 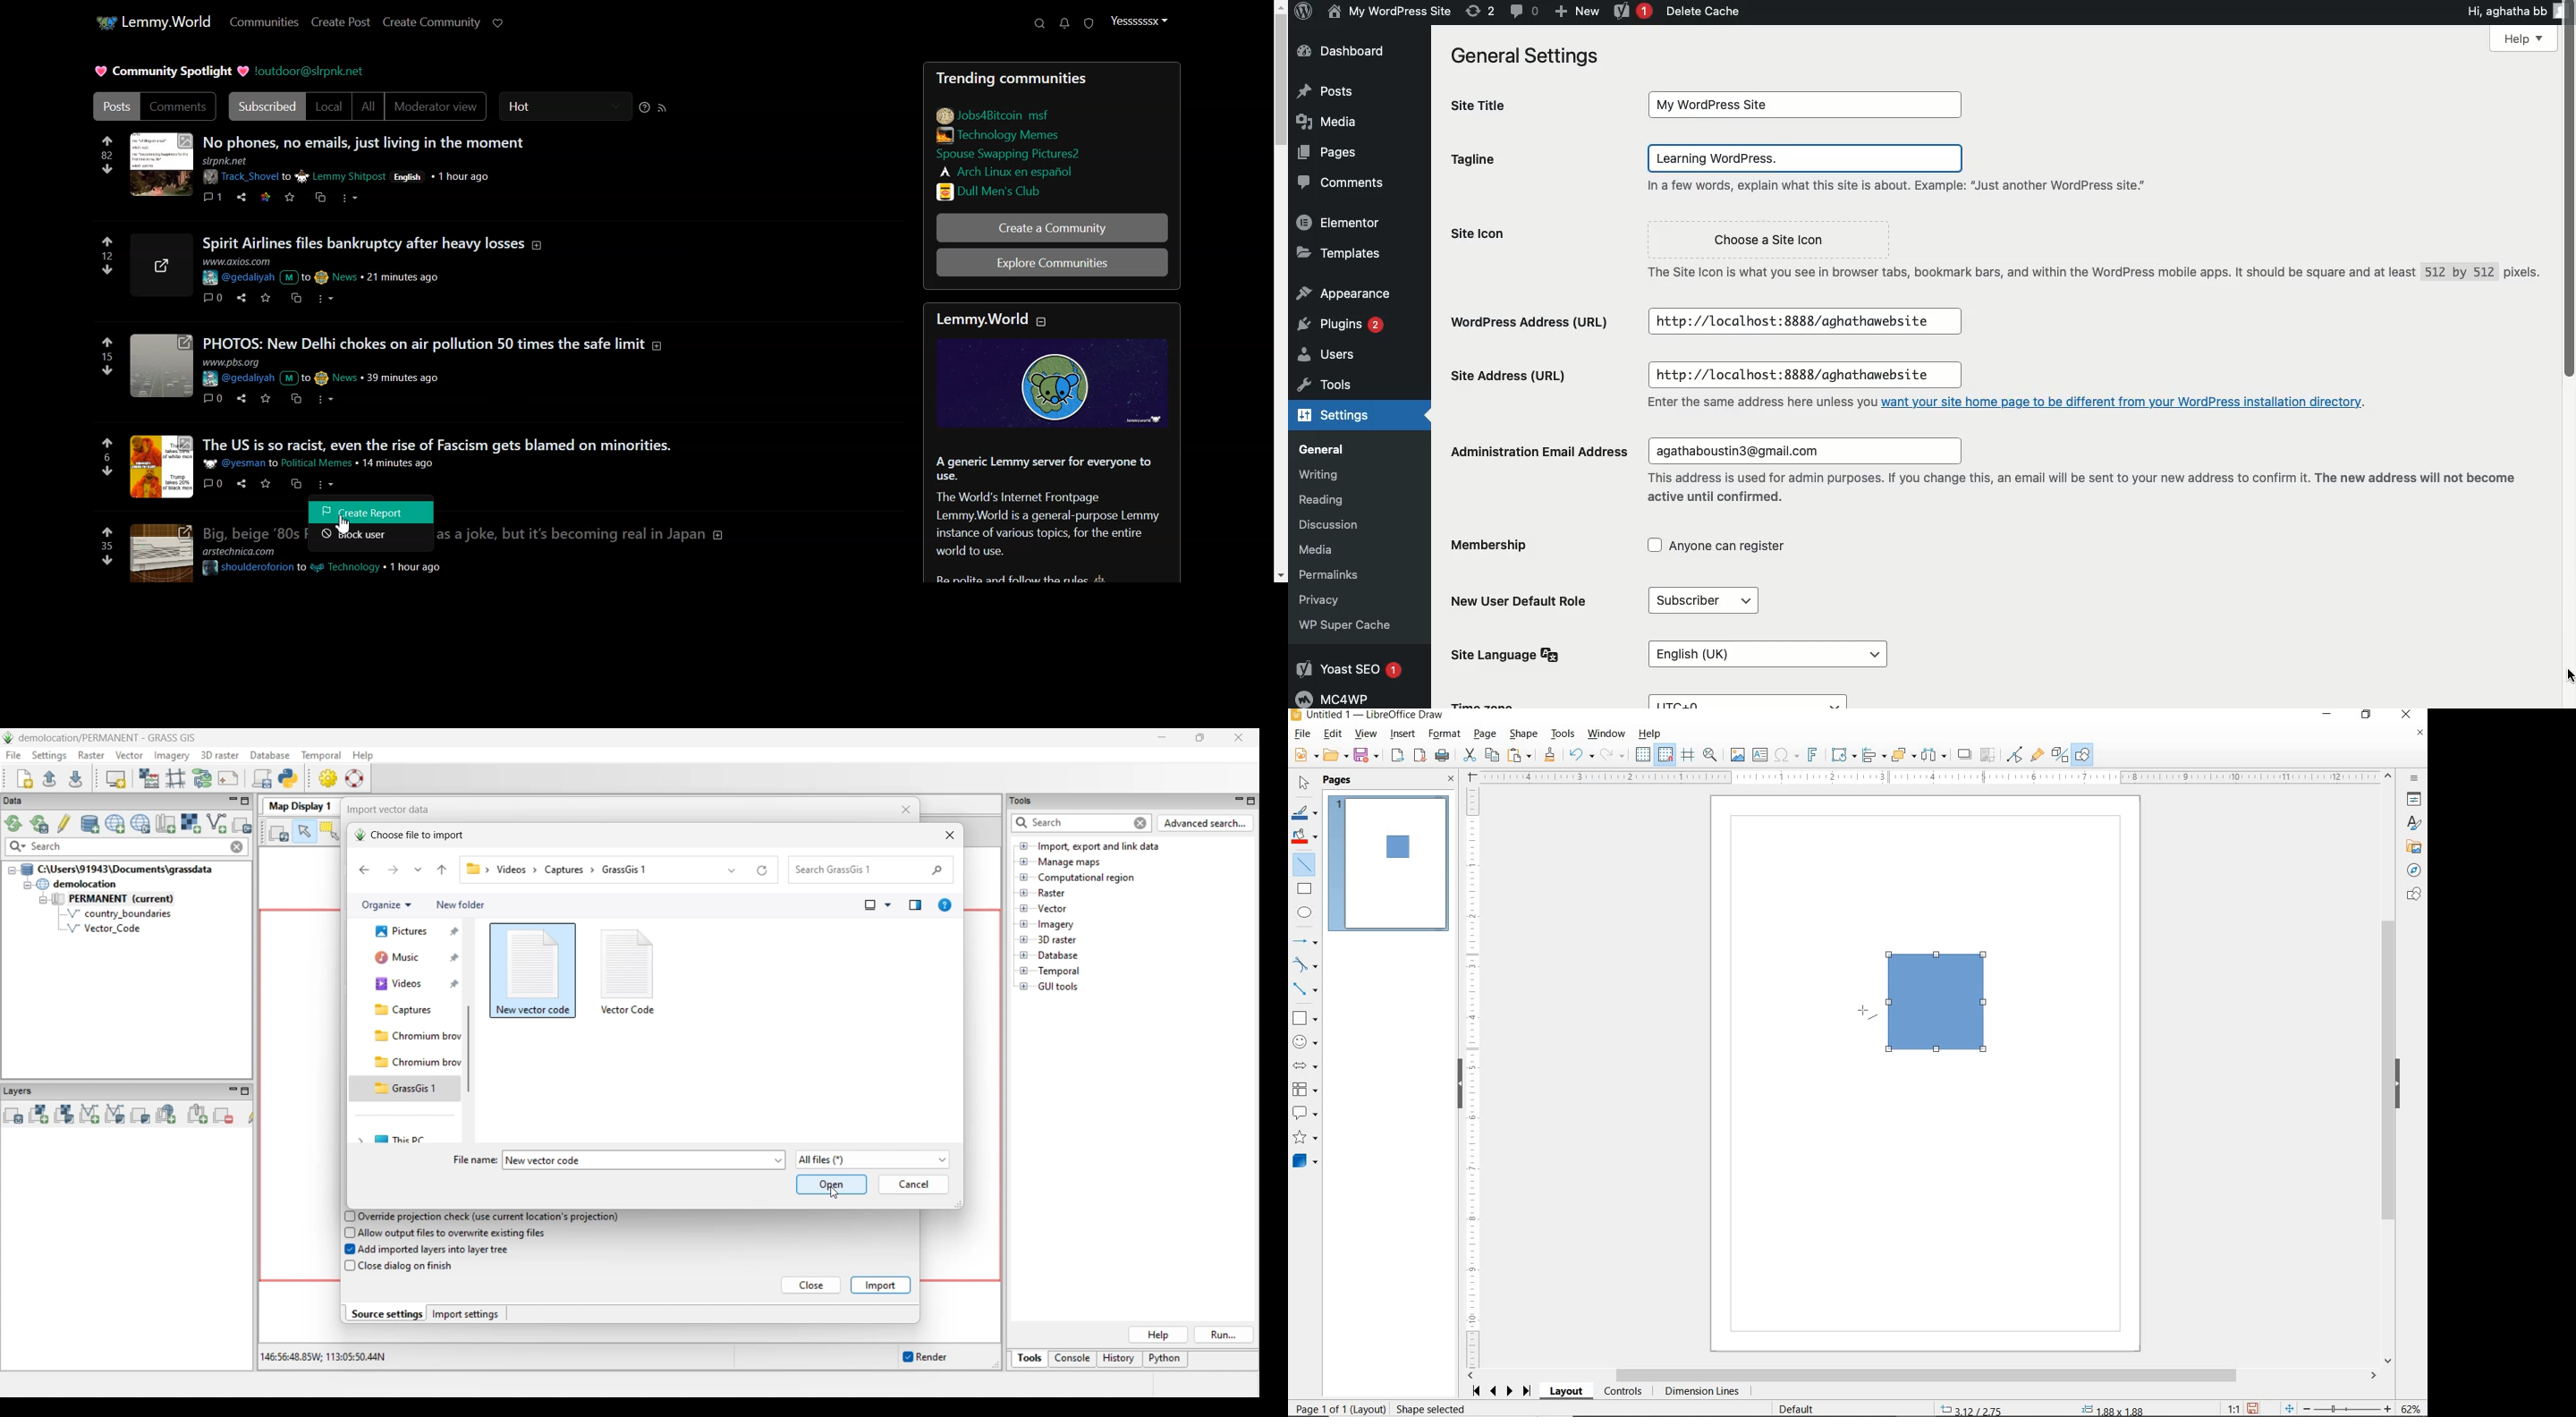 I want to click on Yoast SEO 1, so click(x=1355, y=667).